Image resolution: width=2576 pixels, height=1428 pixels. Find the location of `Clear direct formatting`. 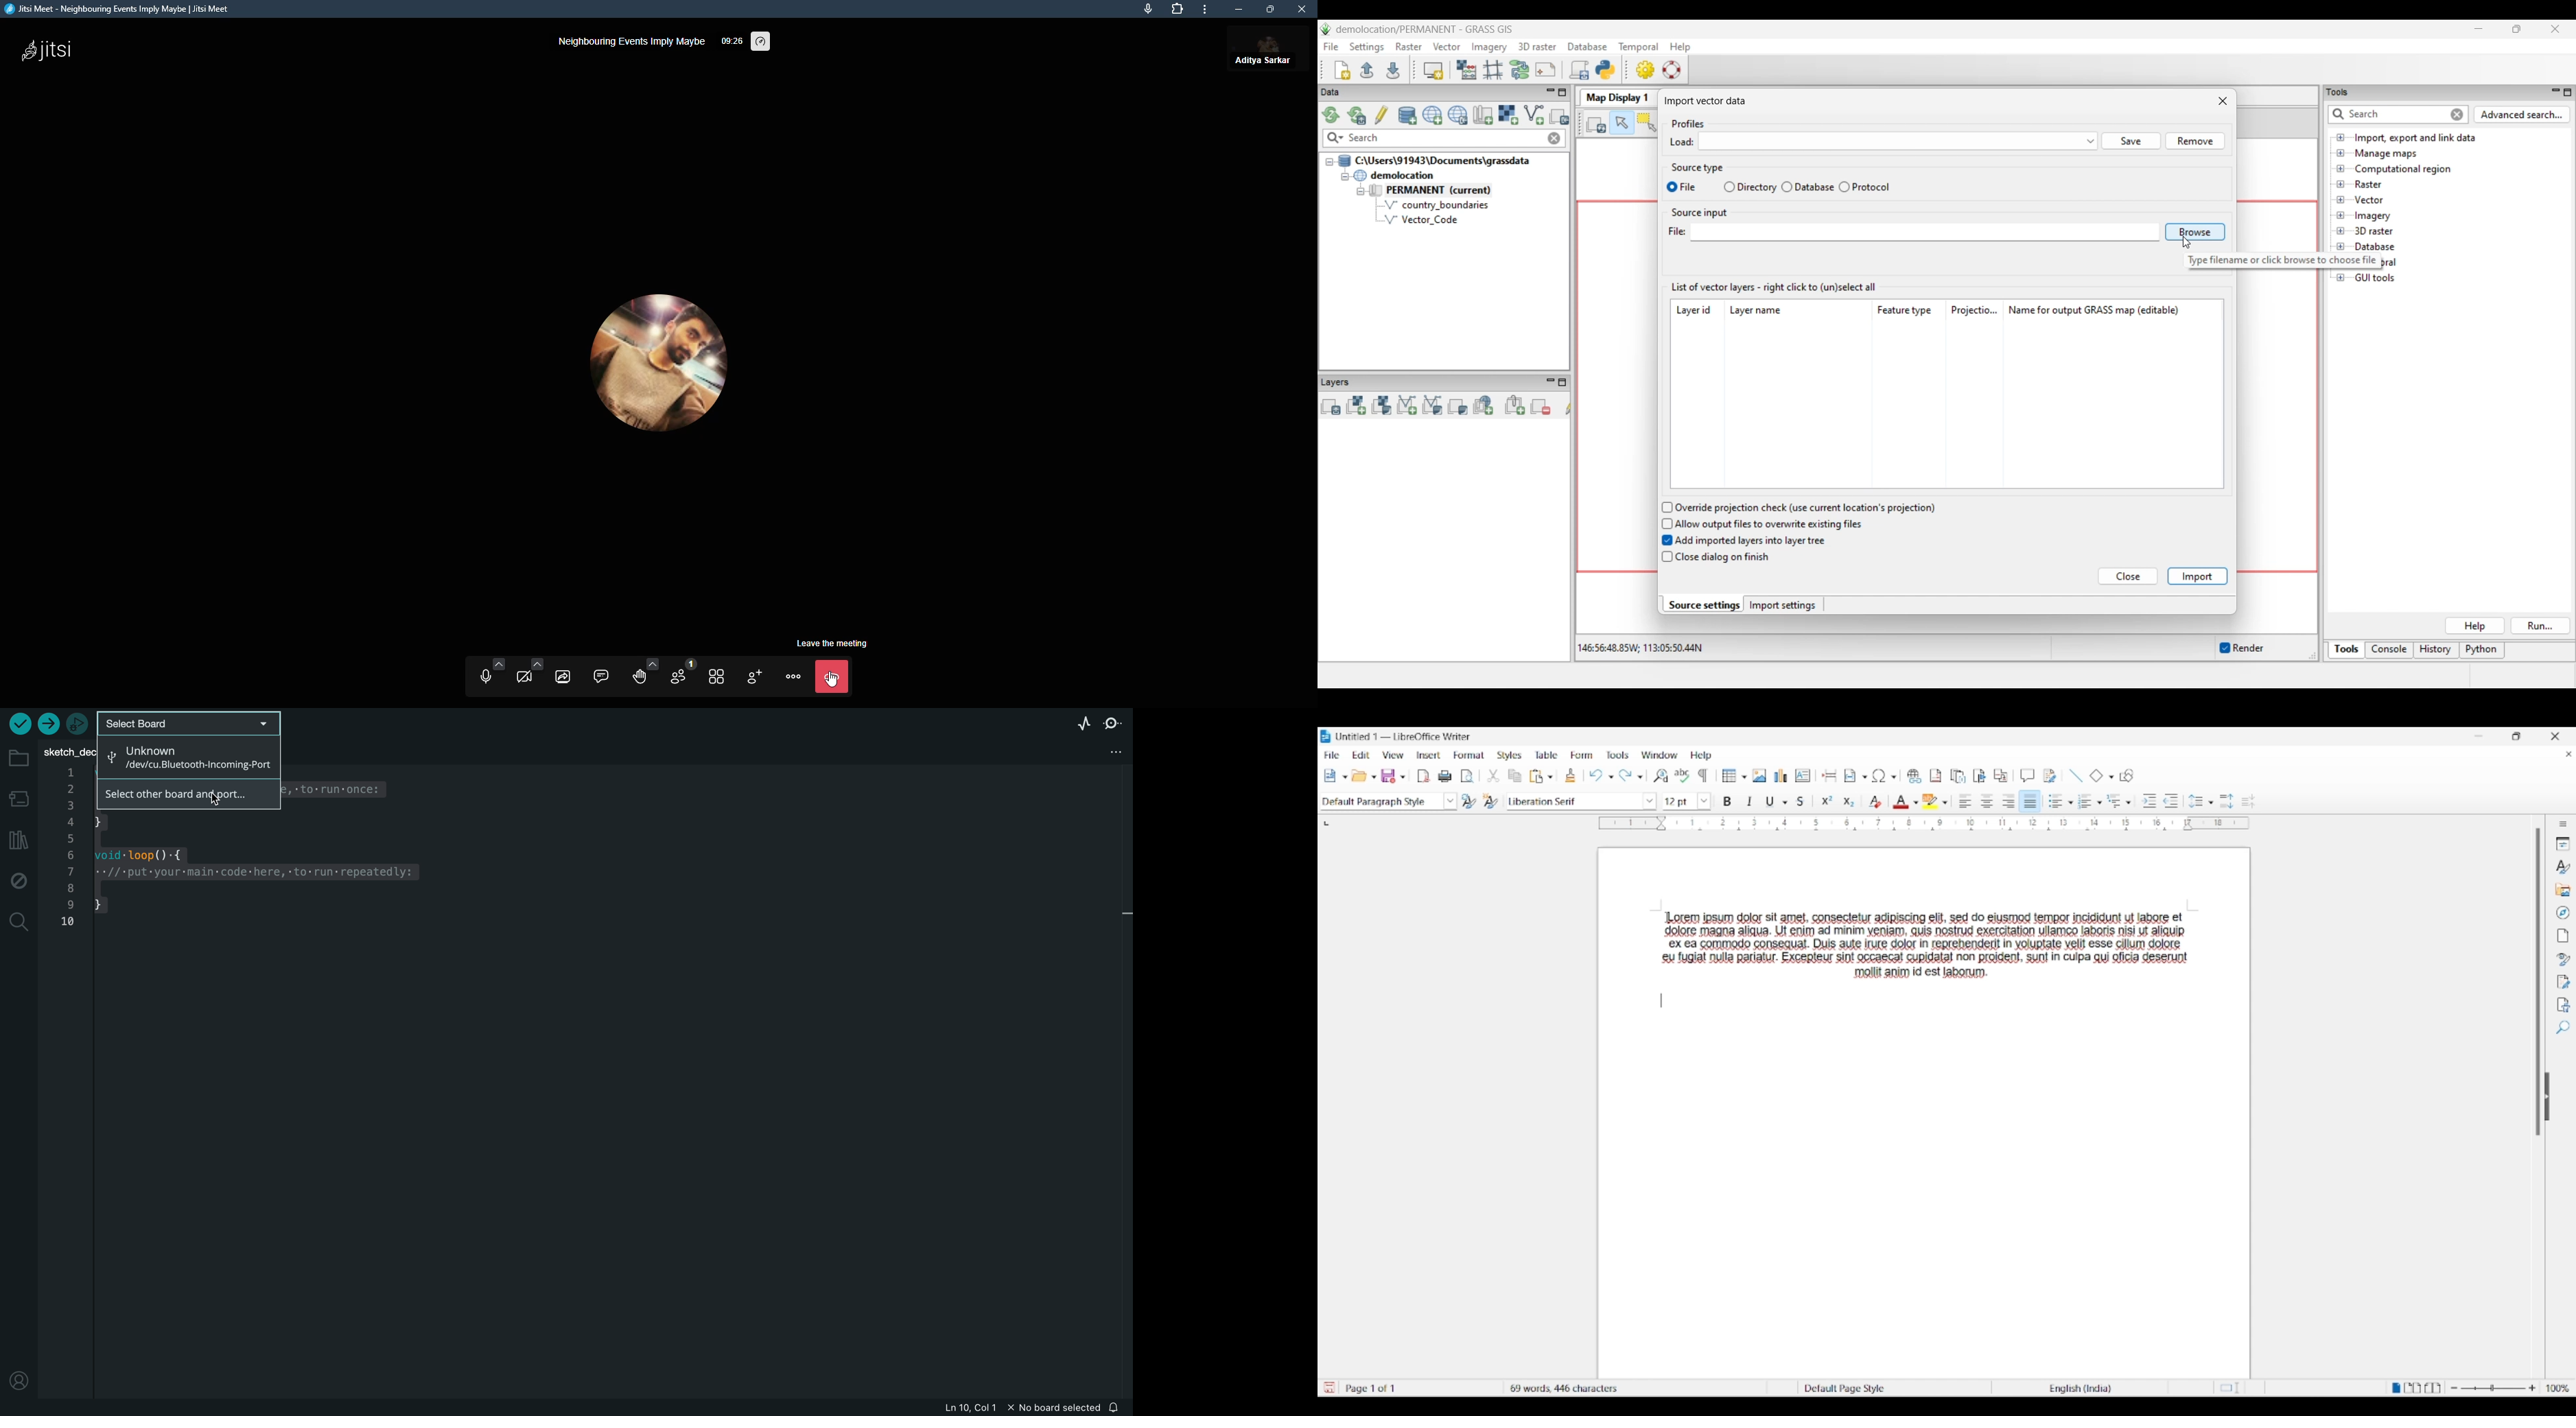

Clear direct formatting is located at coordinates (1876, 802).